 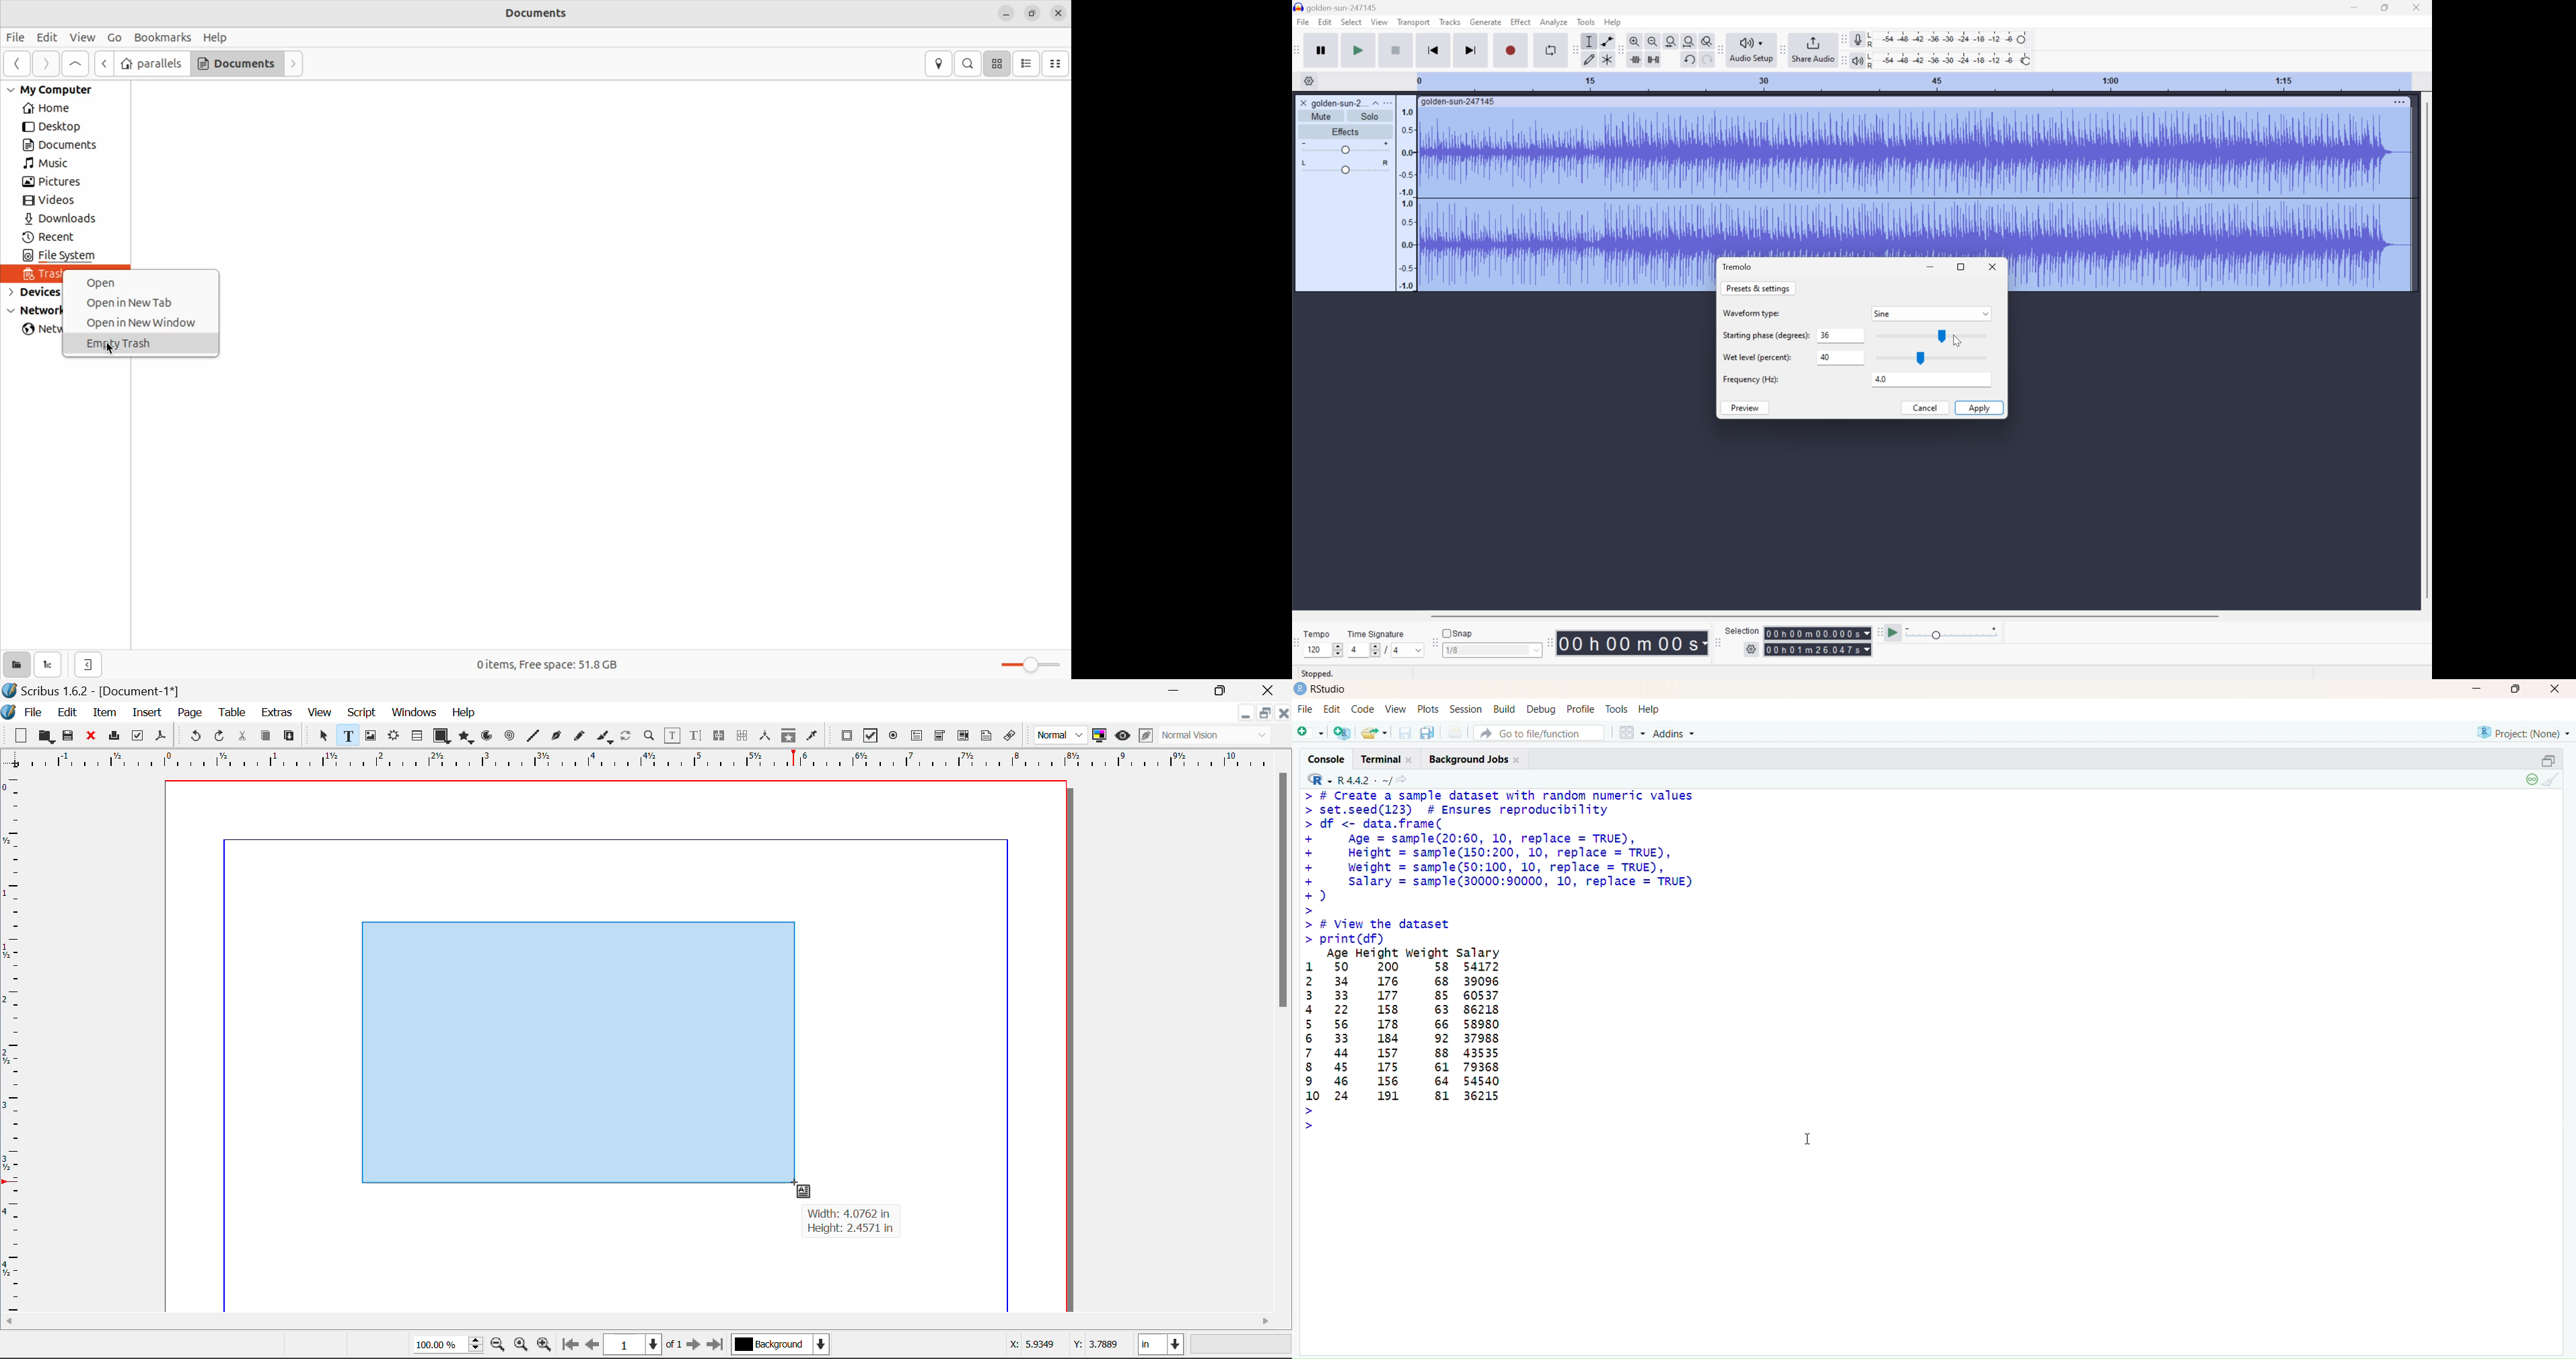 I want to click on Help, so click(x=1613, y=21).